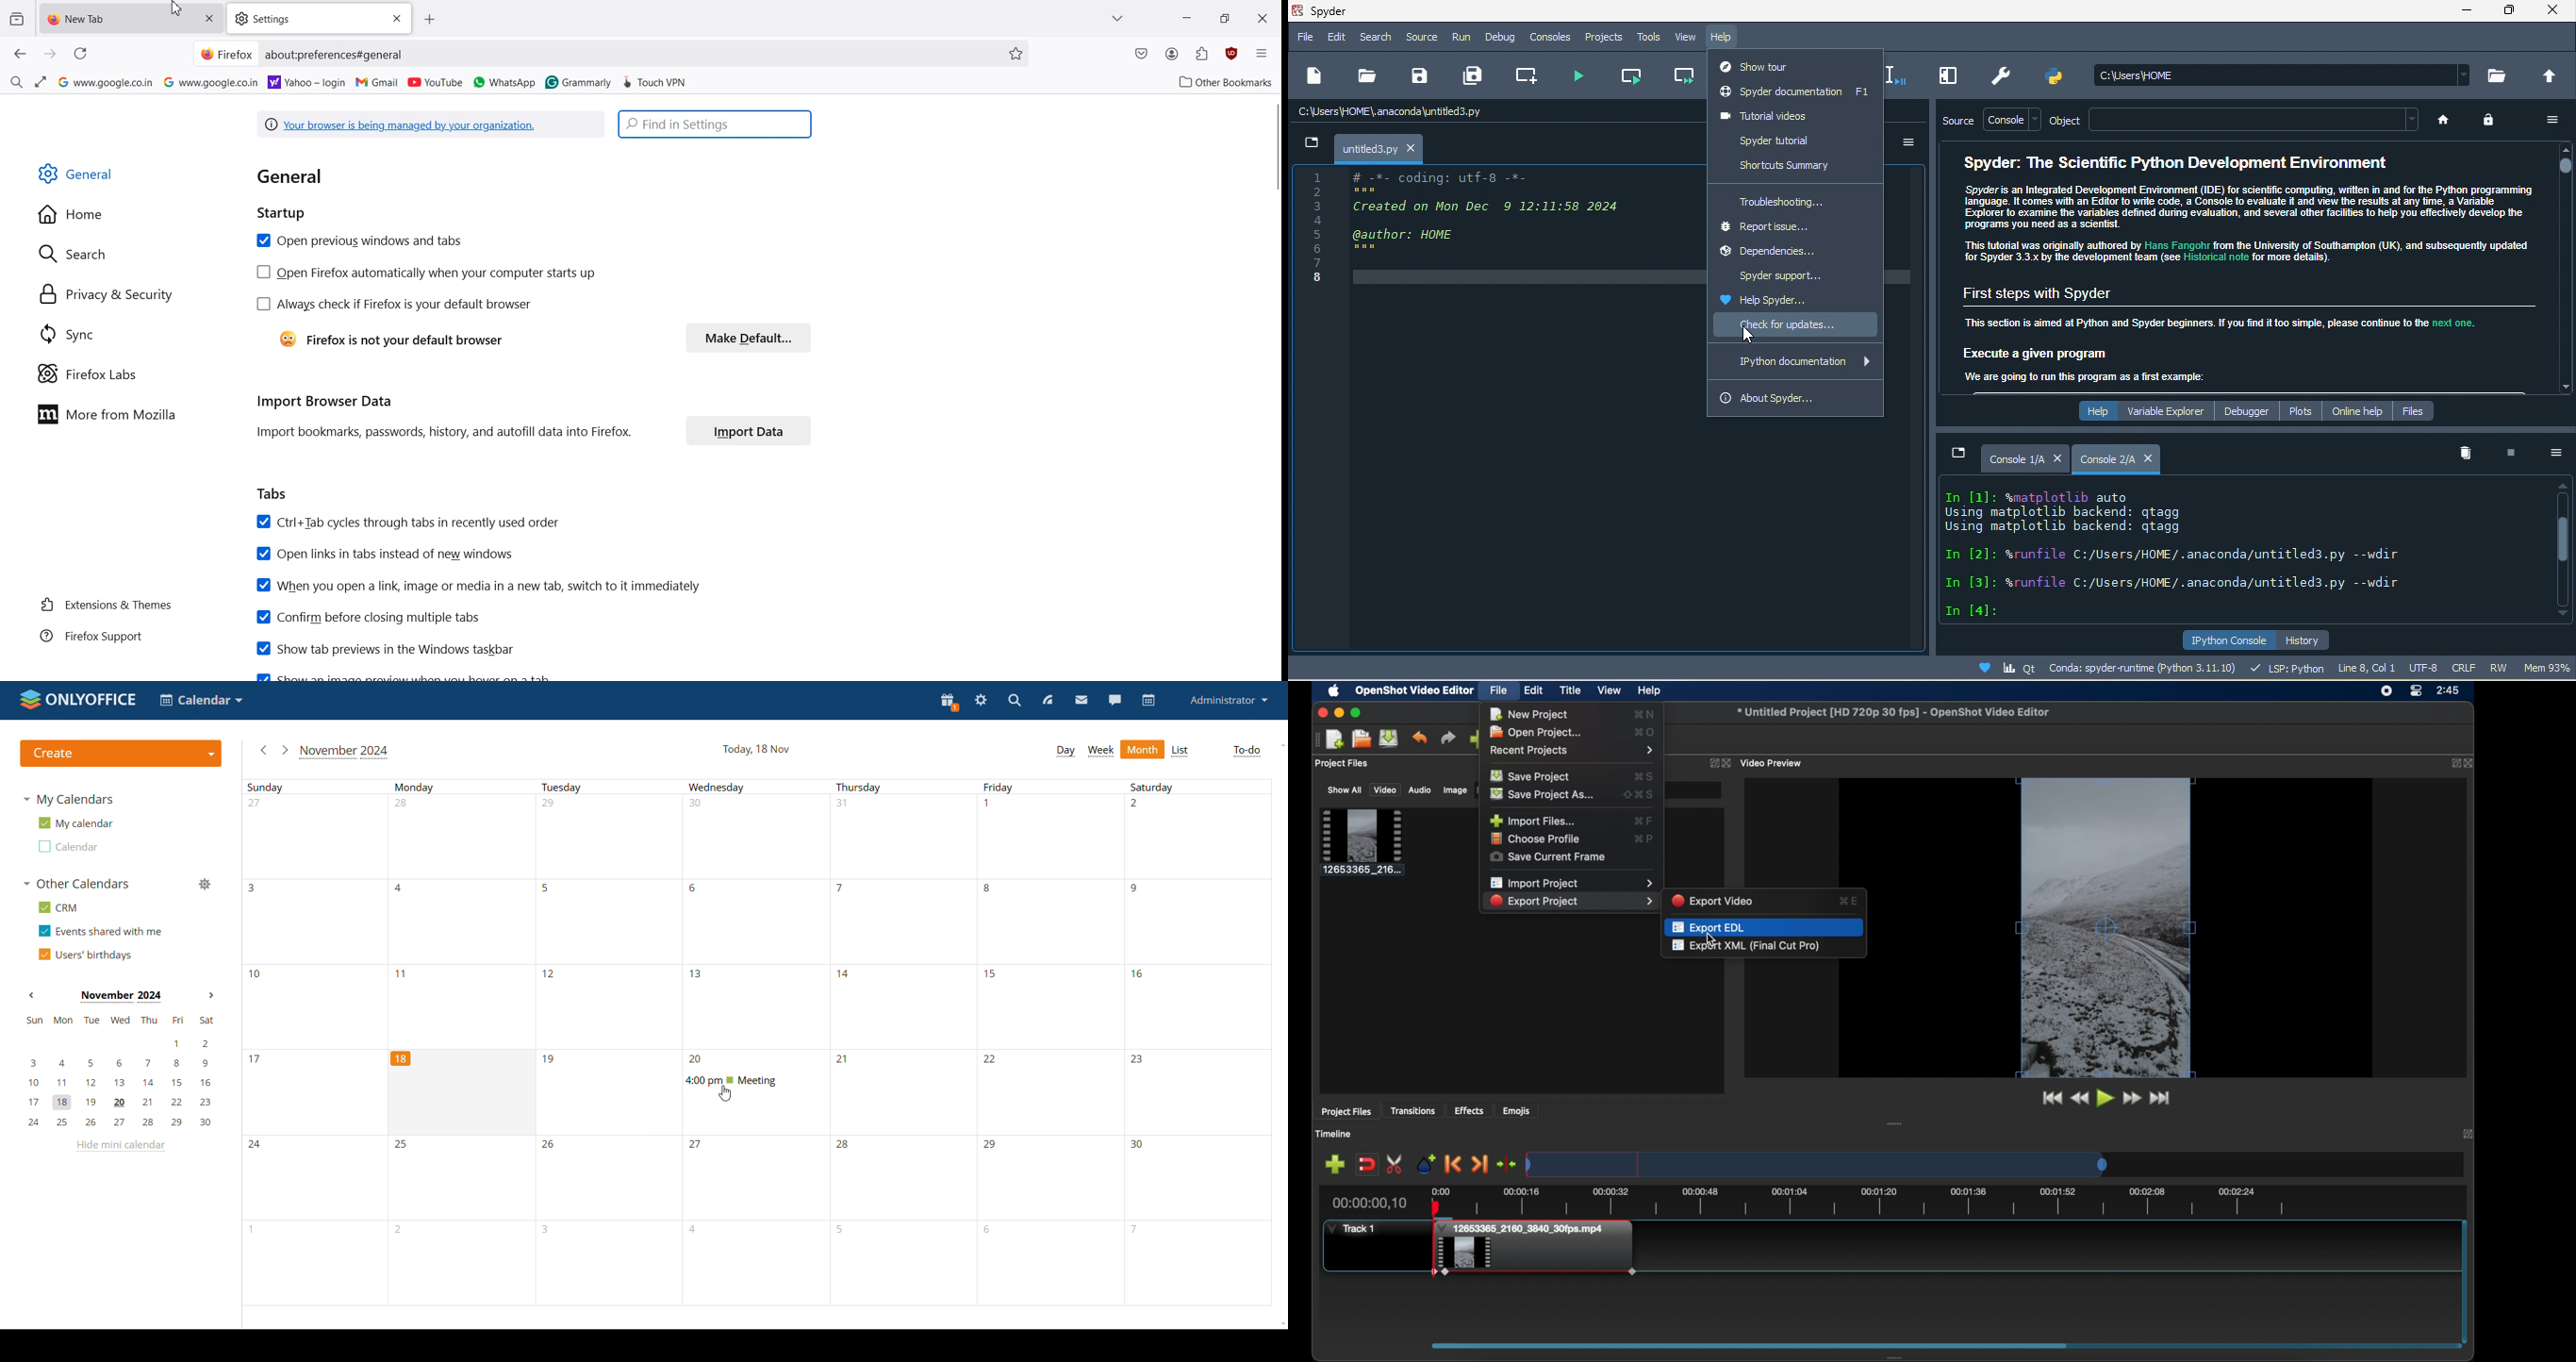  What do you see at coordinates (1261, 51) in the screenshot?
I see `Open application menu` at bounding box center [1261, 51].